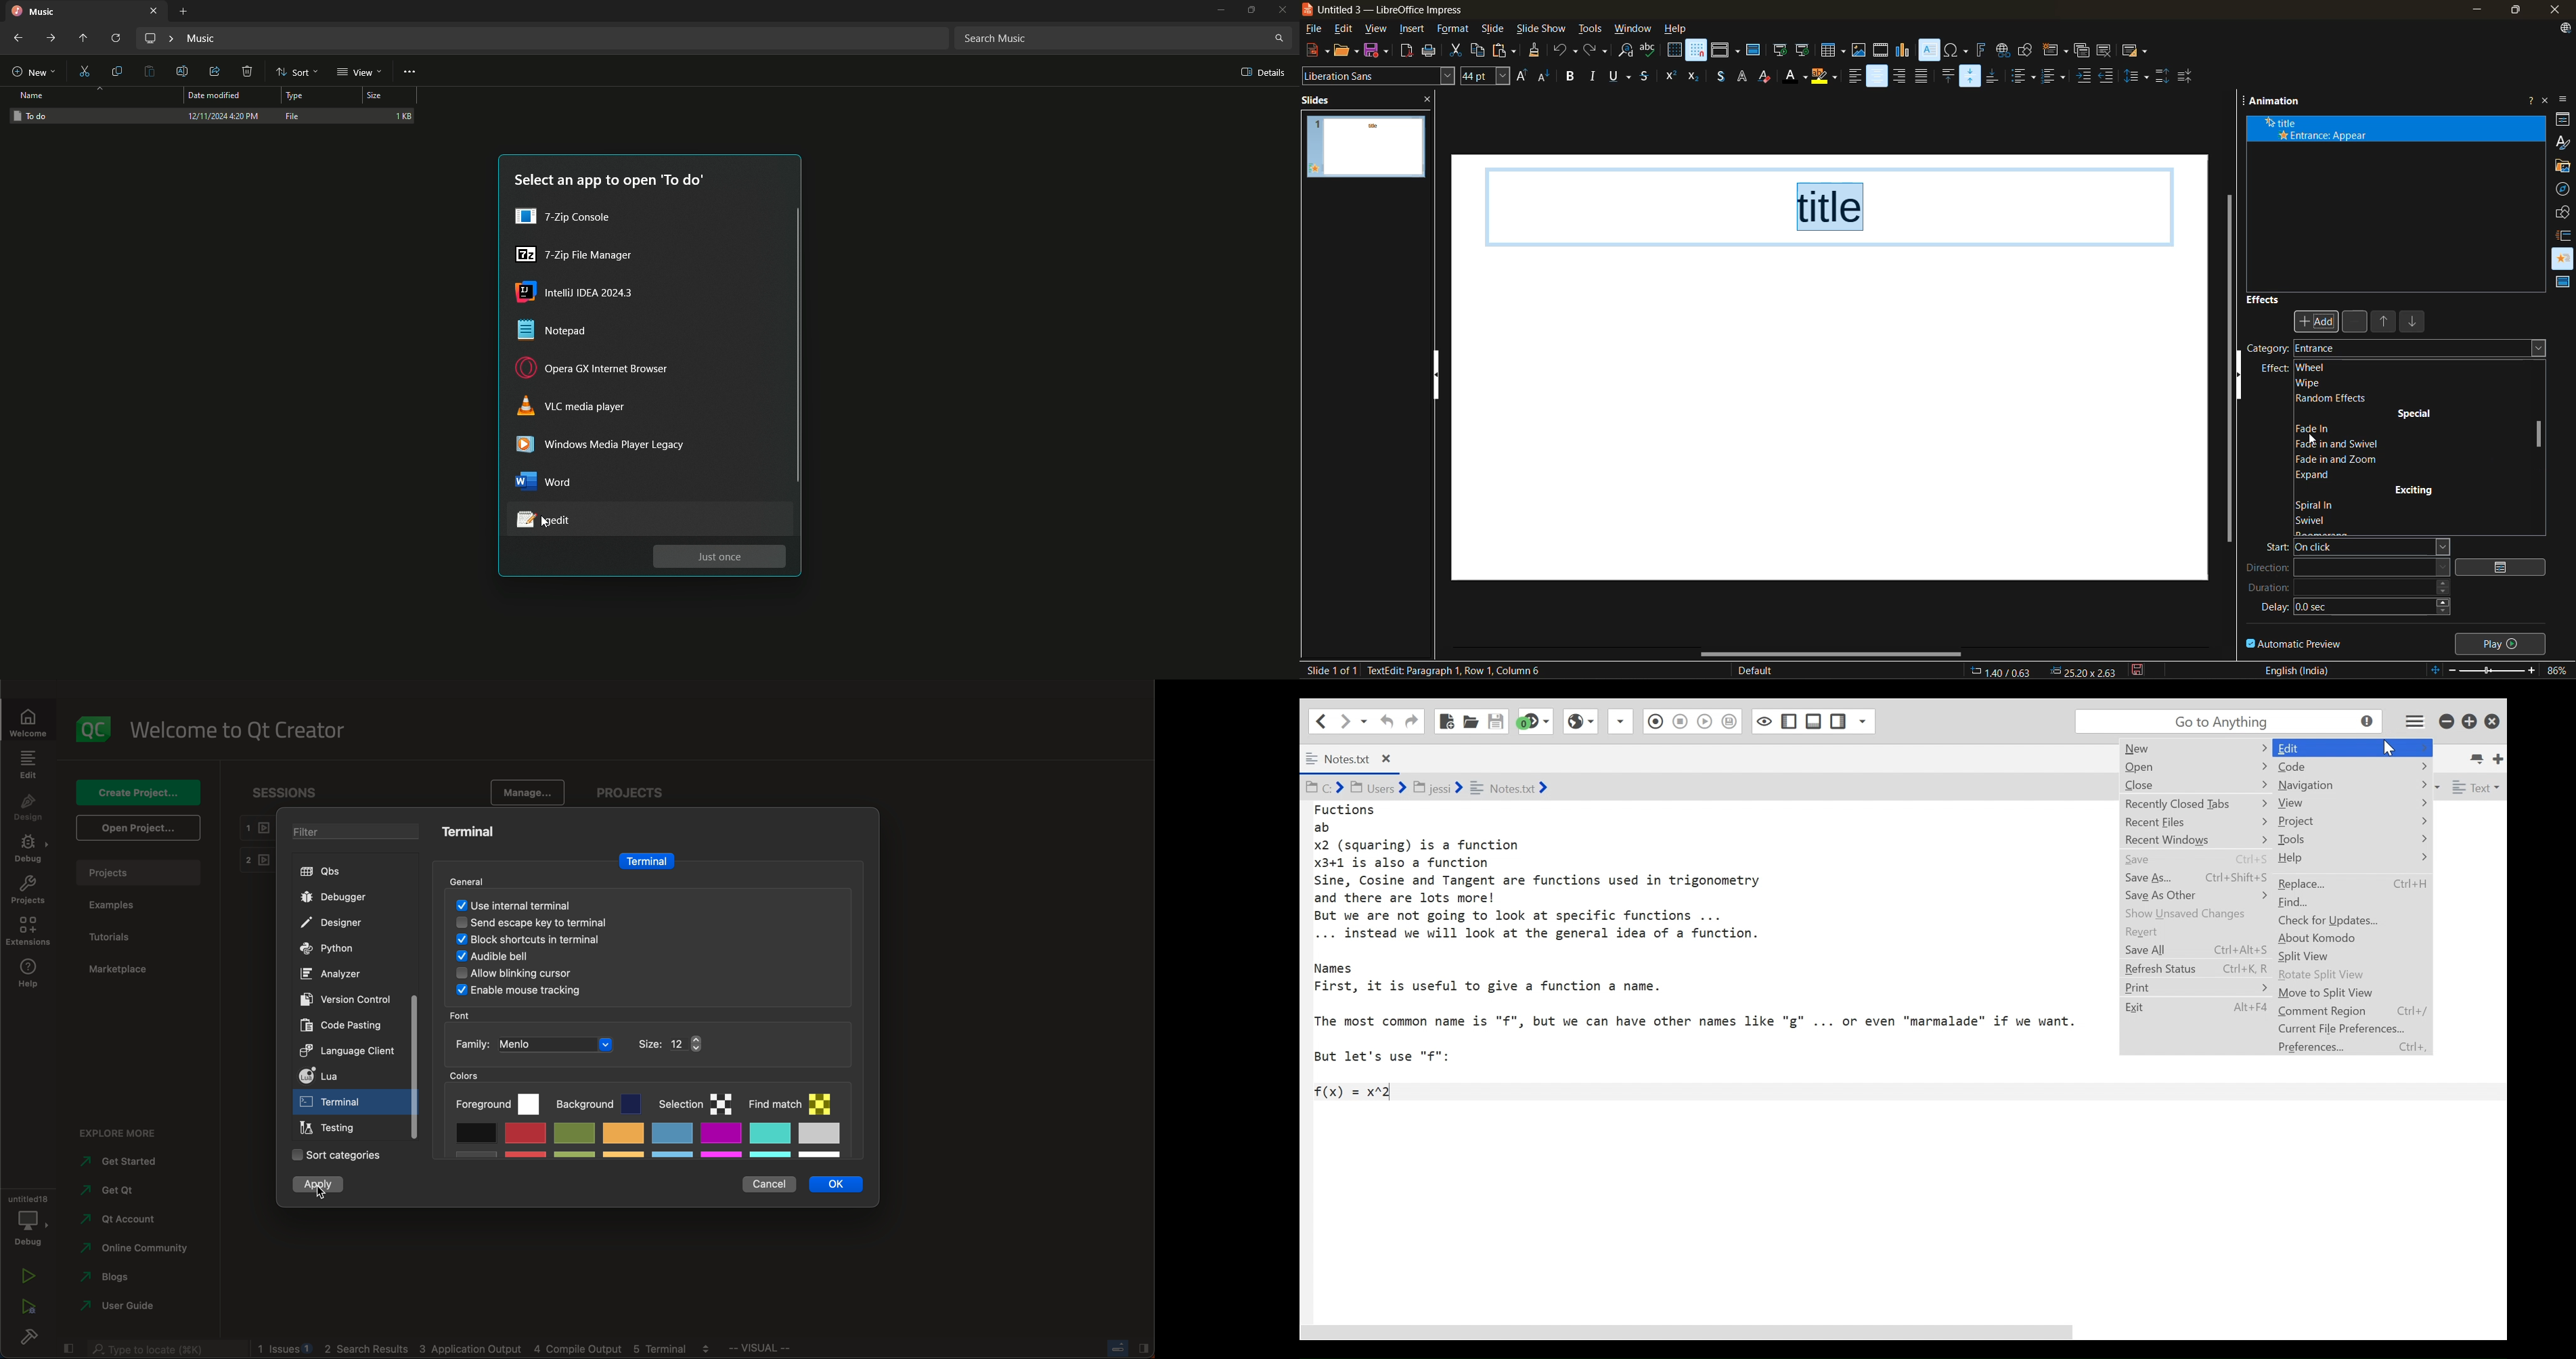 This screenshot has height=1372, width=2576. What do you see at coordinates (1877, 76) in the screenshot?
I see `align center` at bounding box center [1877, 76].